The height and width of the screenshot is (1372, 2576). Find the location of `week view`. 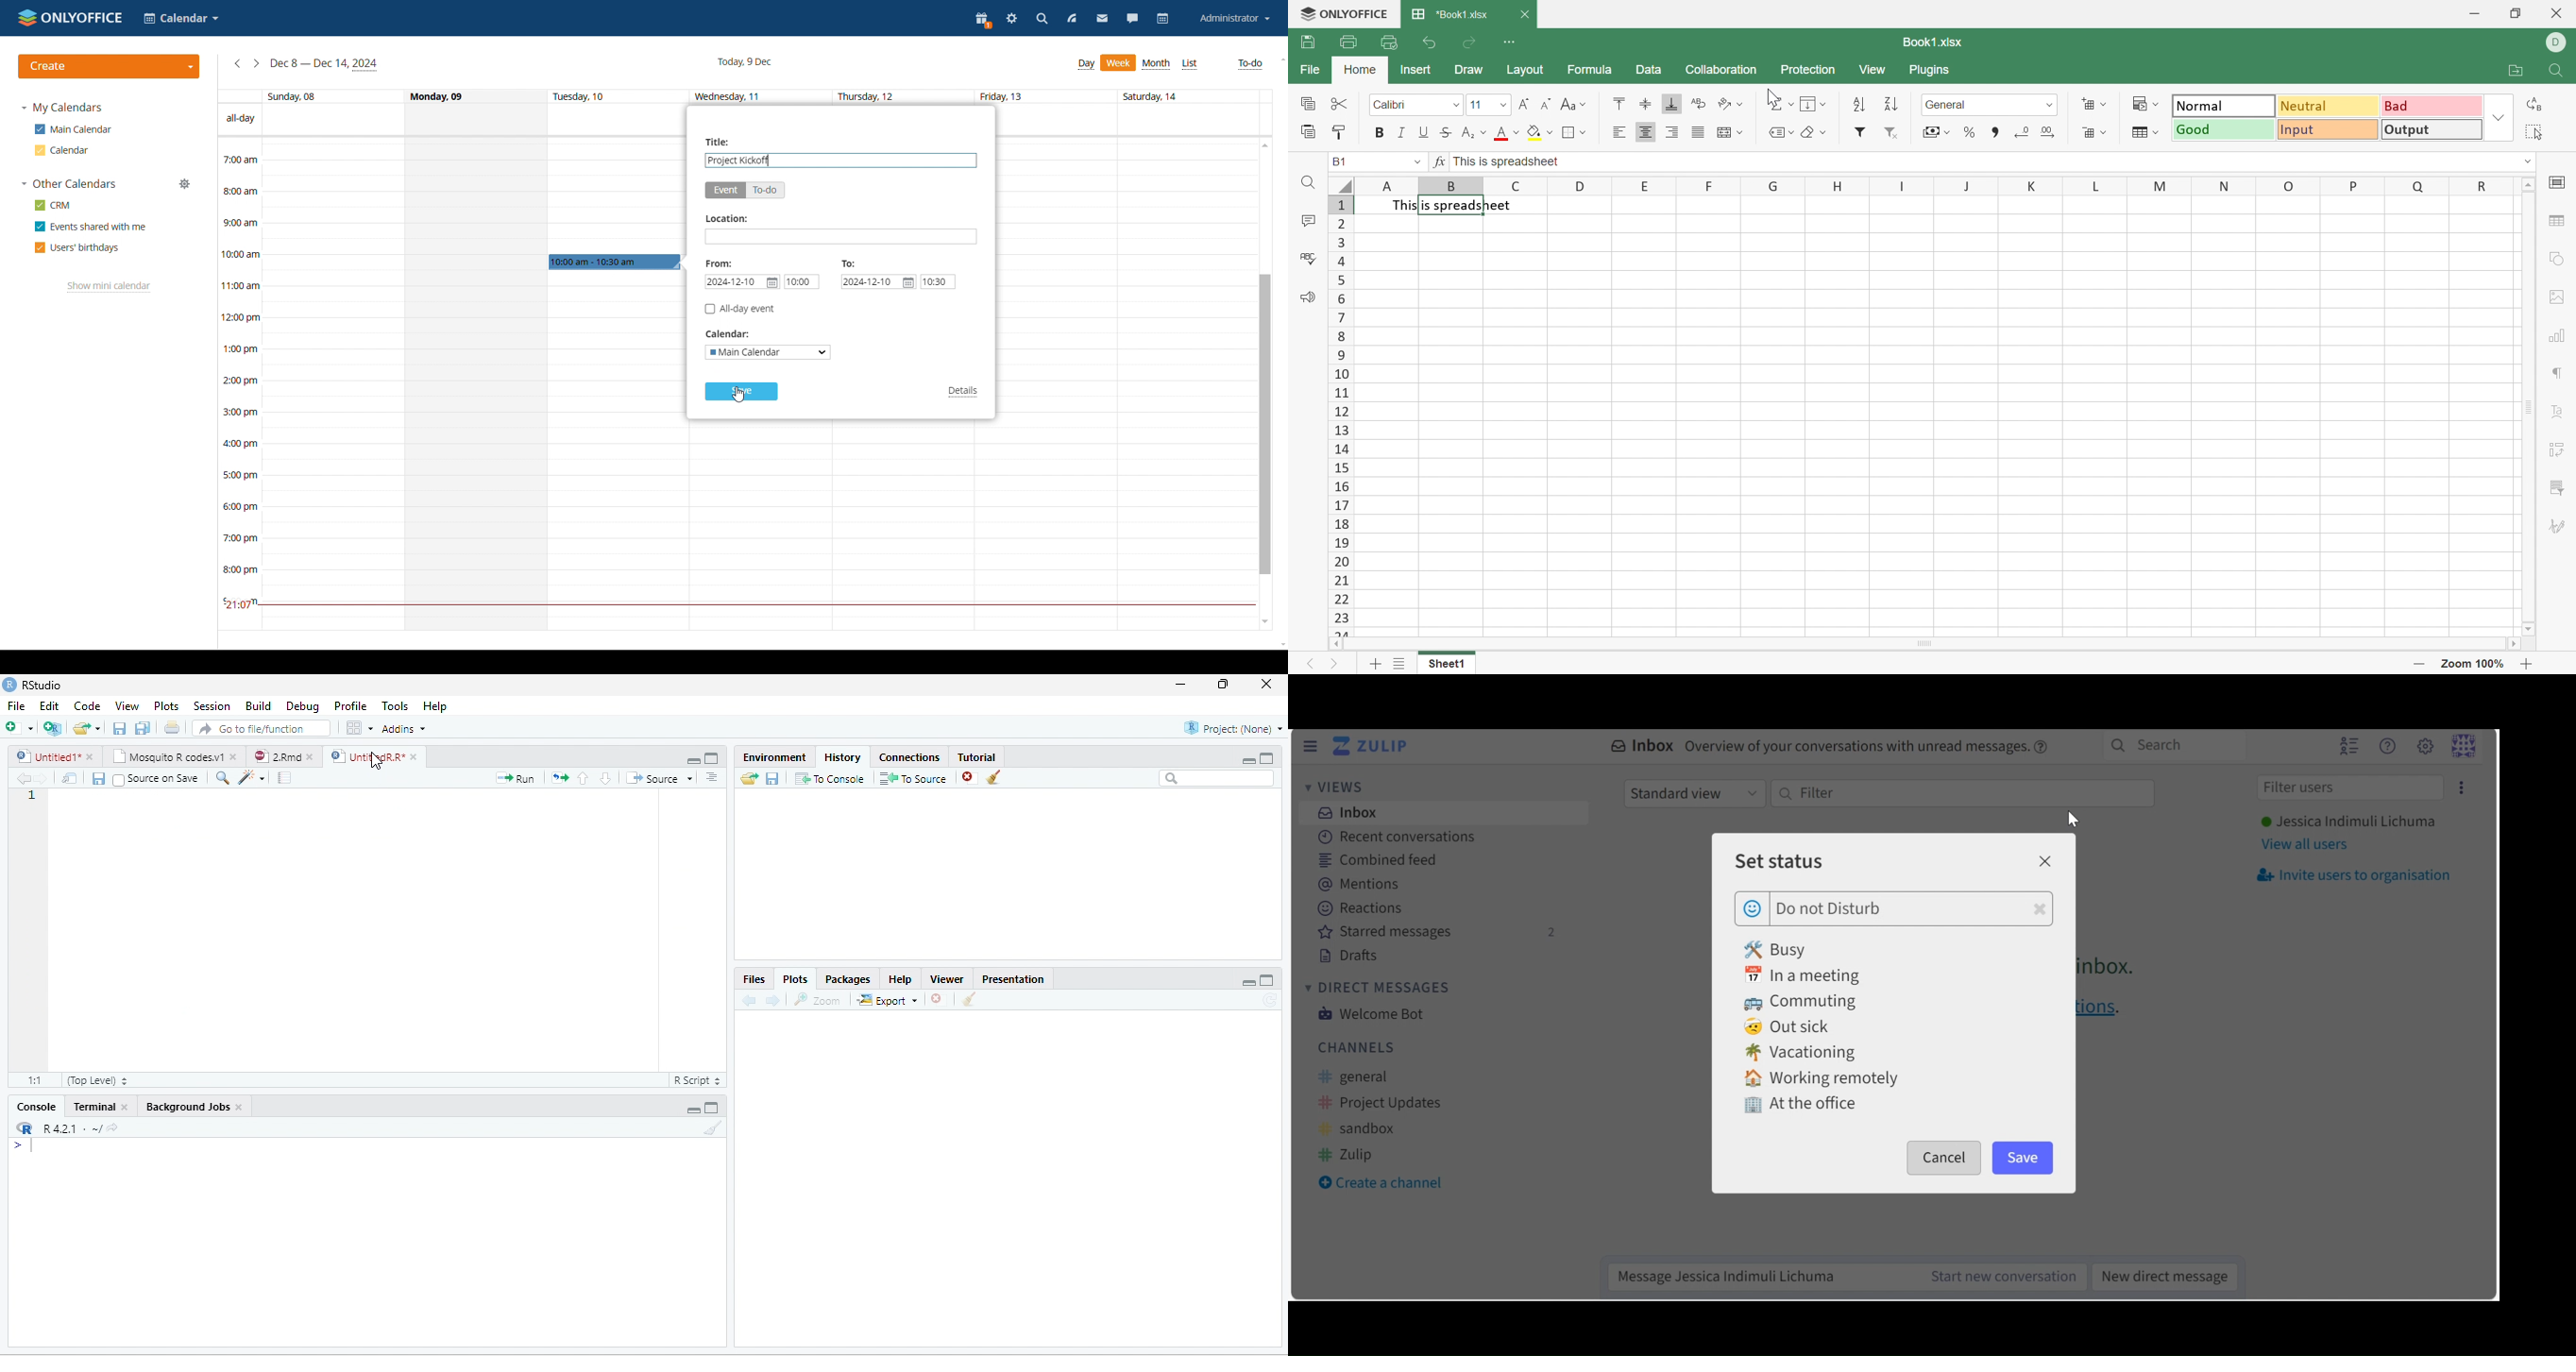

week view is located at coordinates (1118, 62).